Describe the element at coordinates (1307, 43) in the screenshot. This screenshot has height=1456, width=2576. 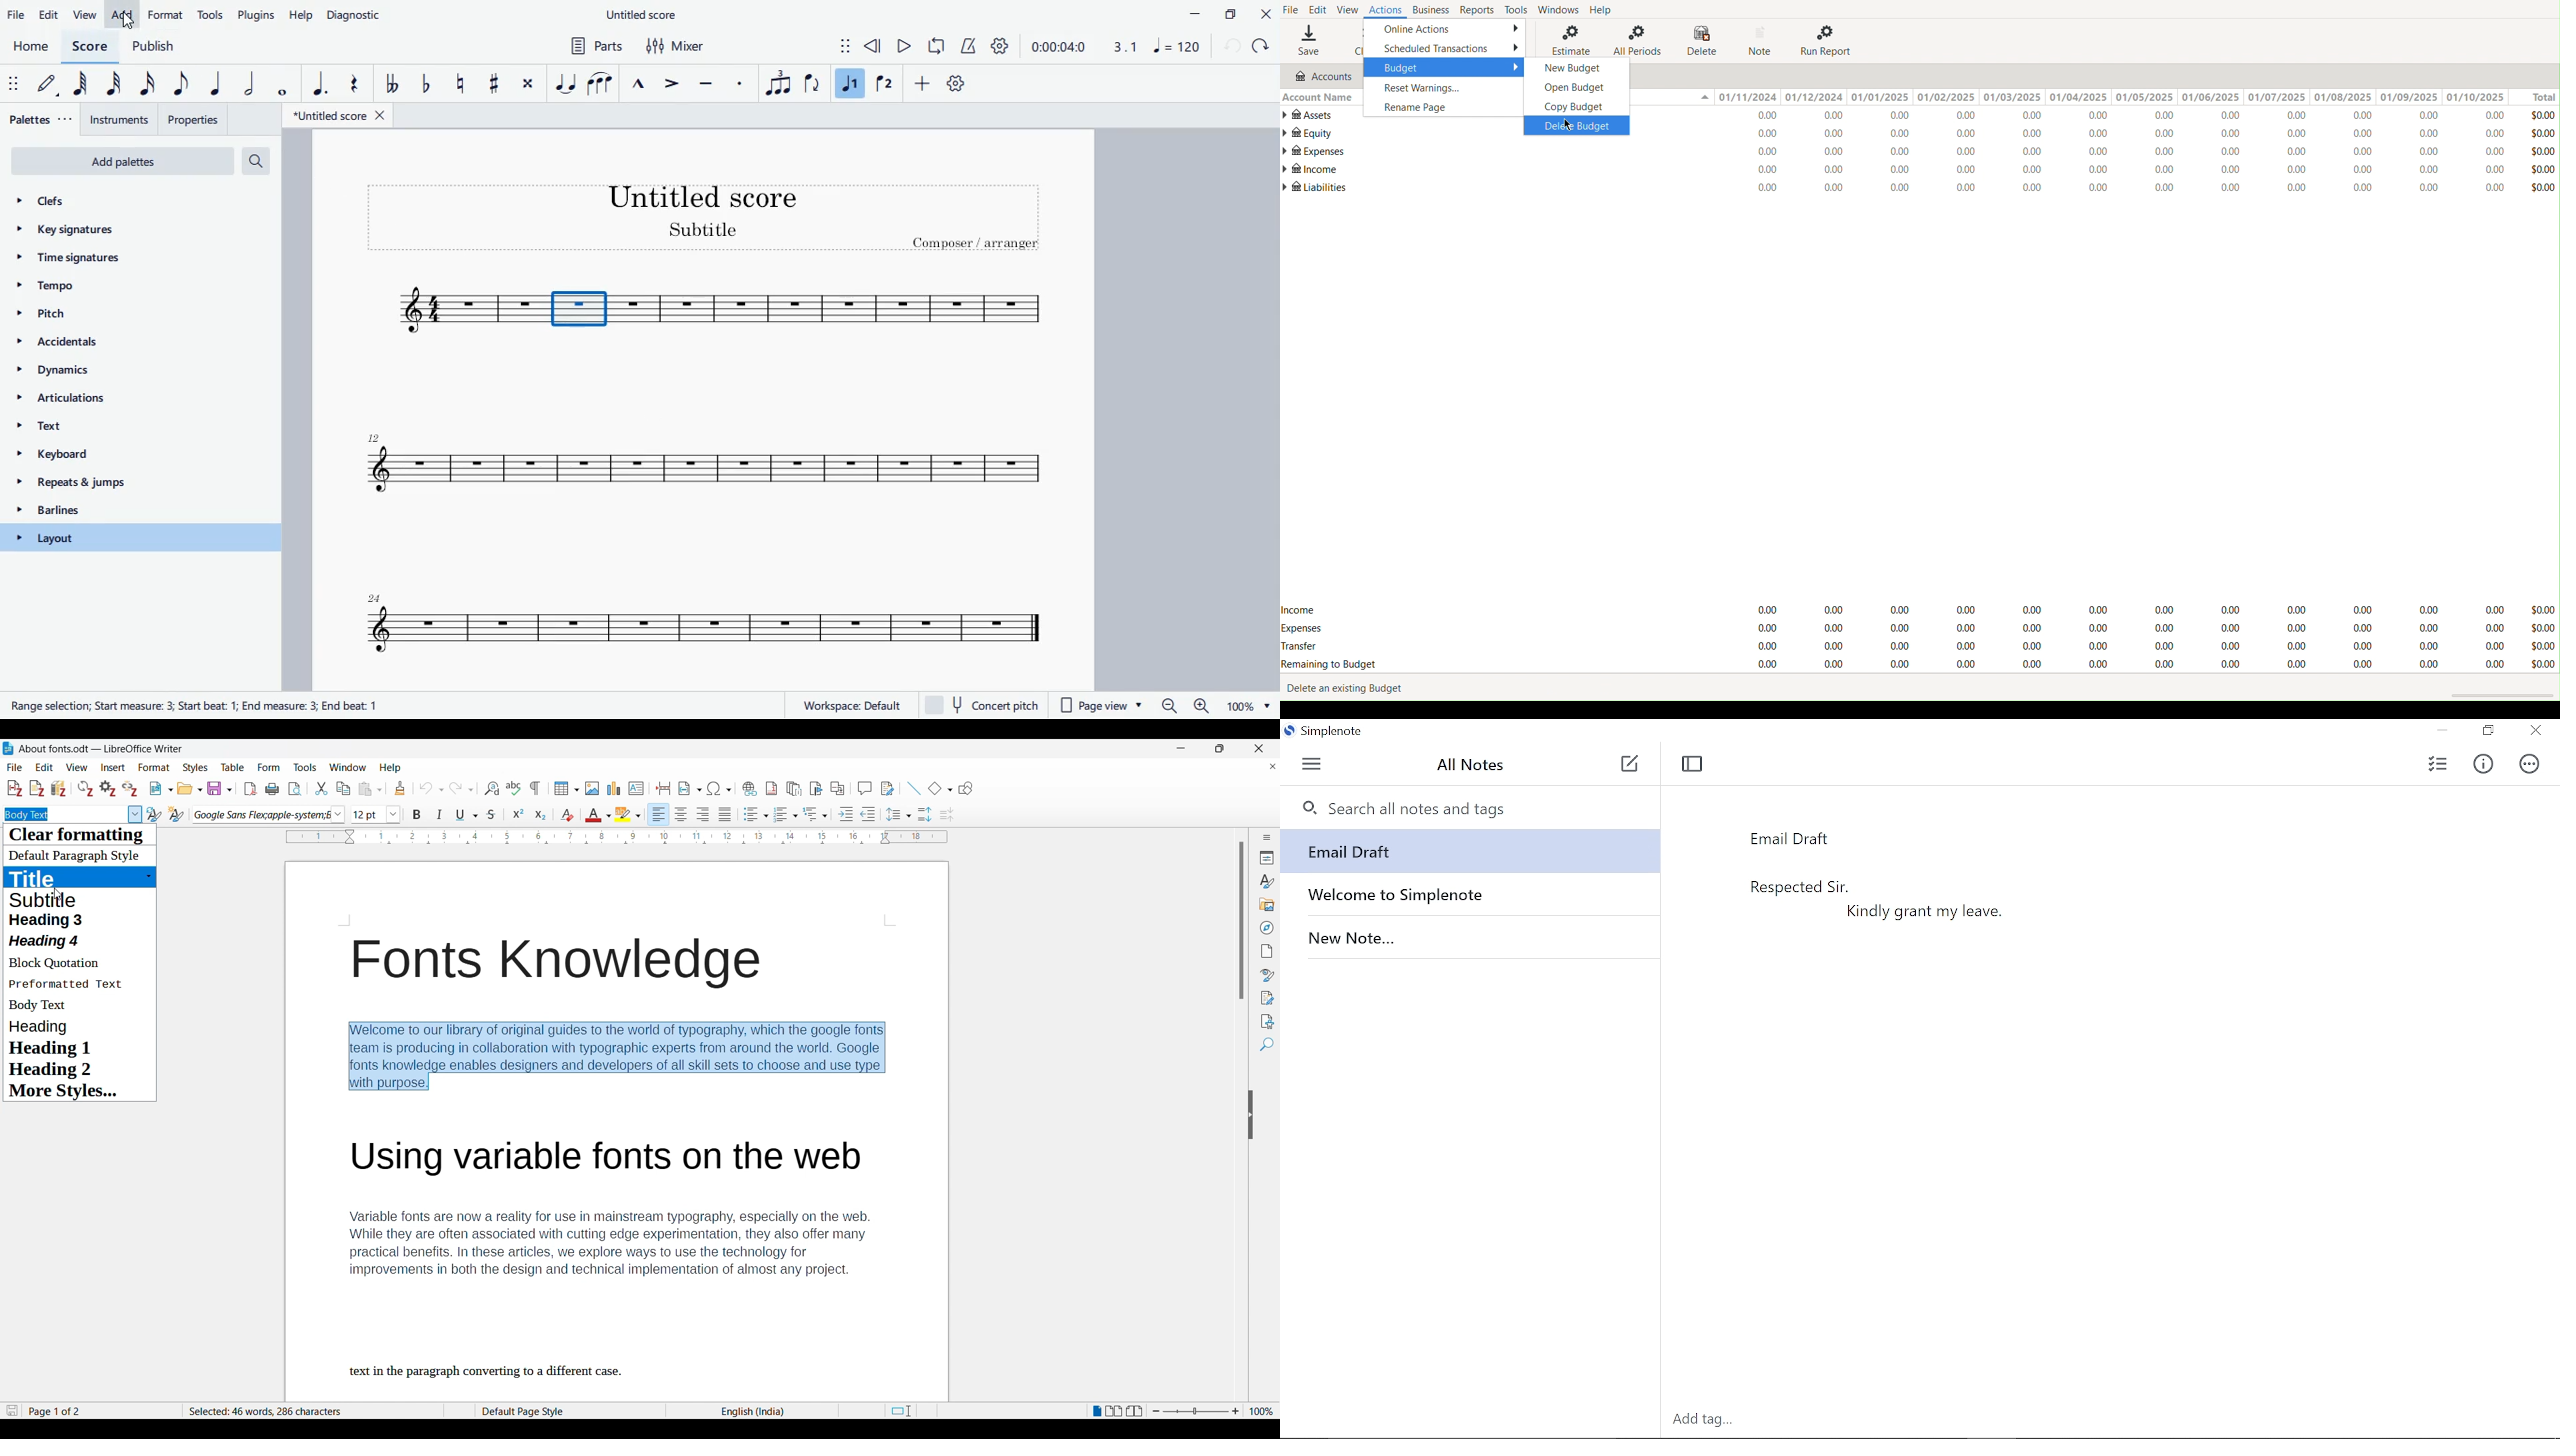
I see `Save` at that location.